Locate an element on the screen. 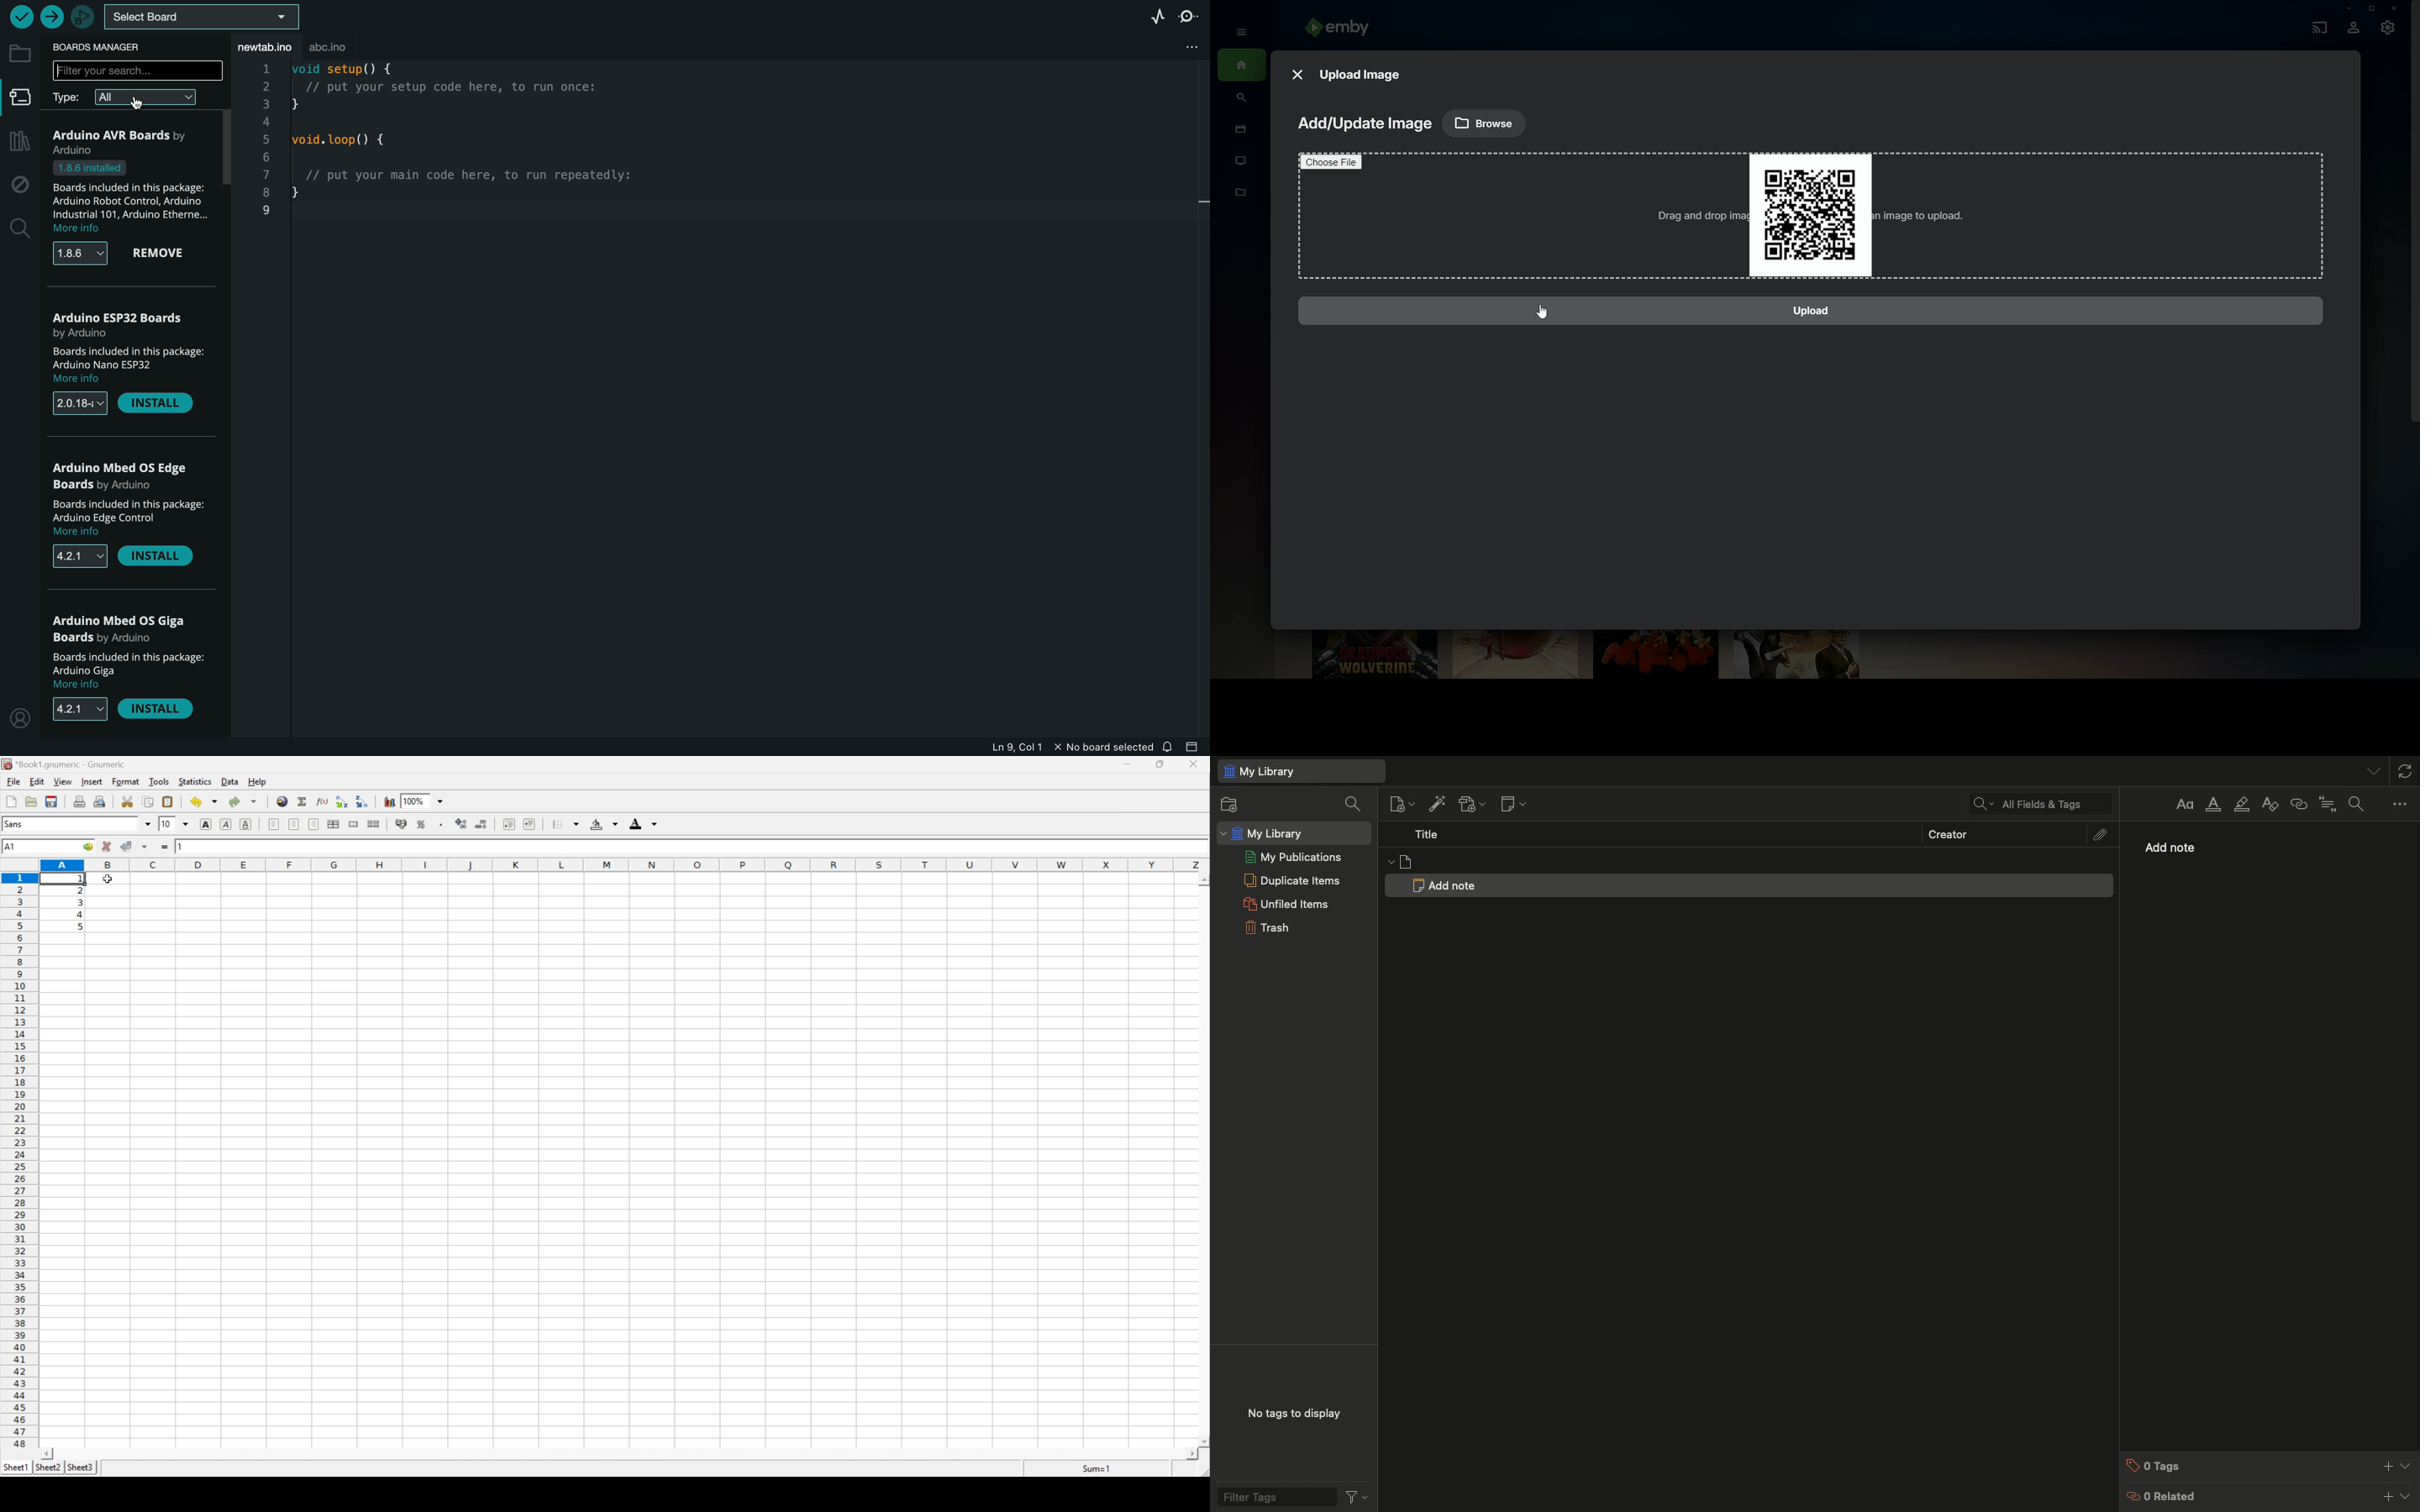  serial plotter is located at coordinates (1156, 17).